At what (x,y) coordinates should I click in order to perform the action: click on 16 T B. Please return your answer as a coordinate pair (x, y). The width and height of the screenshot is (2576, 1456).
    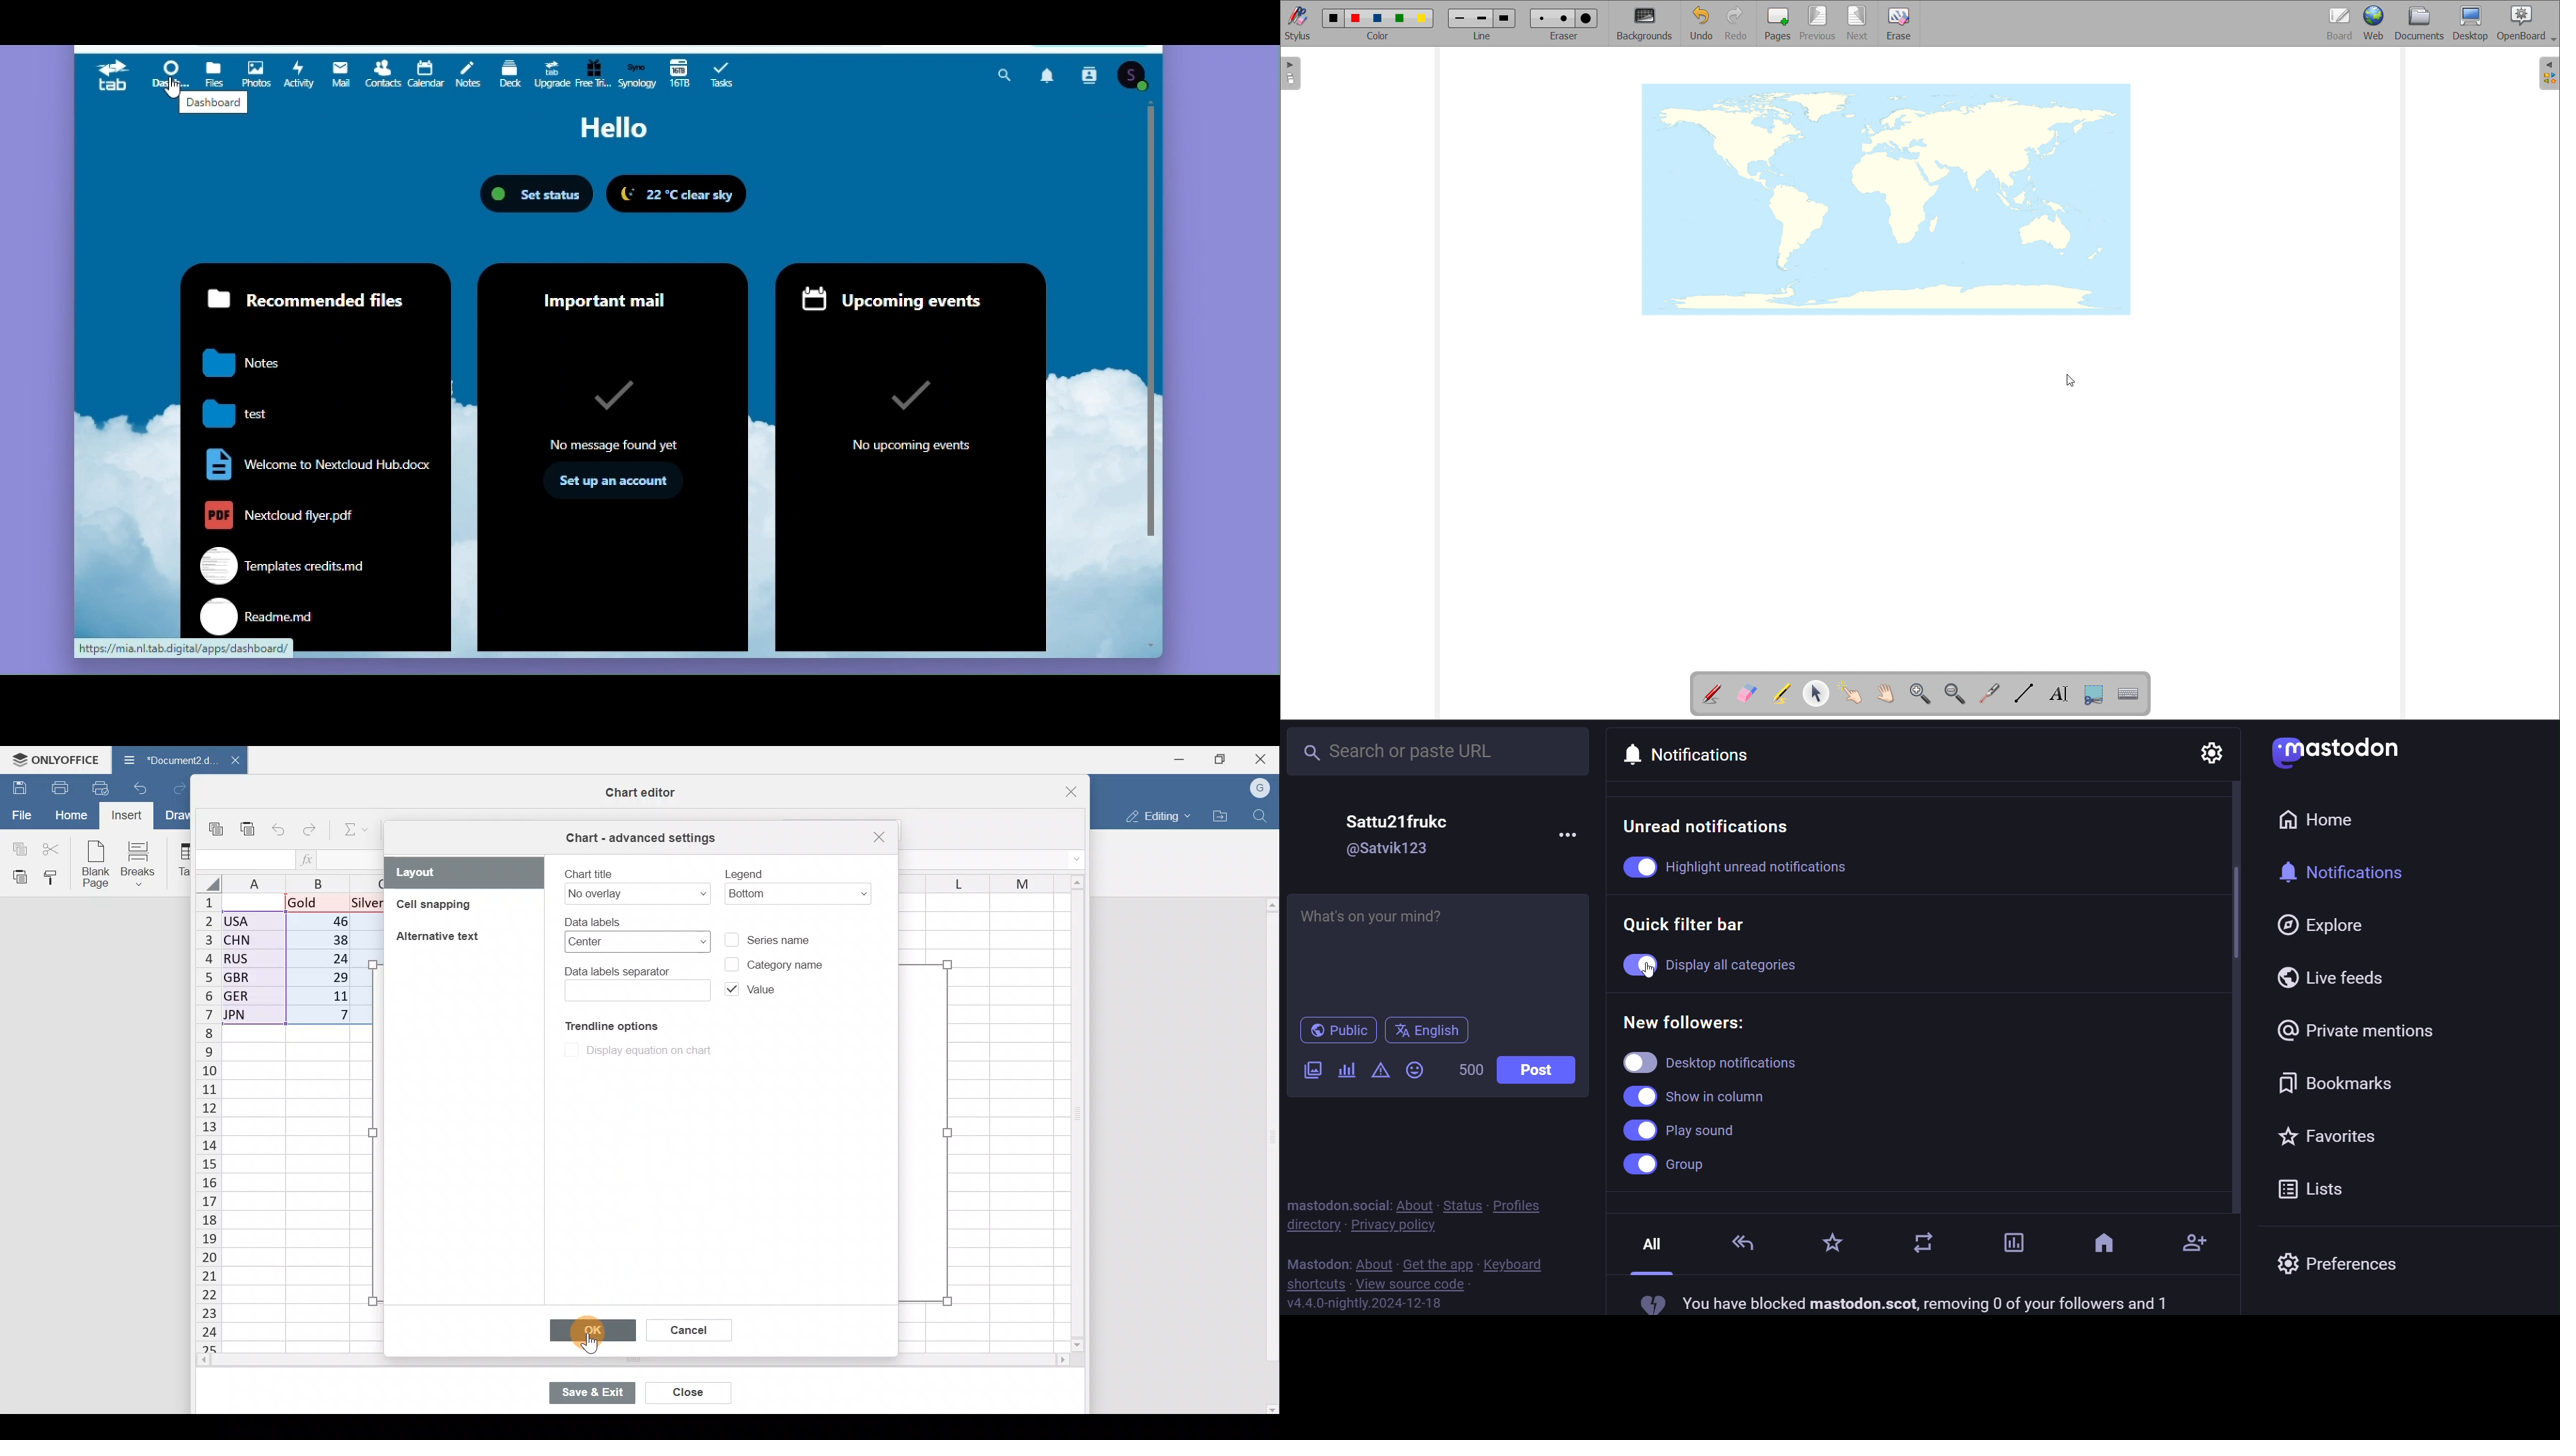
    Looking at the image, I should click on (680, 75).